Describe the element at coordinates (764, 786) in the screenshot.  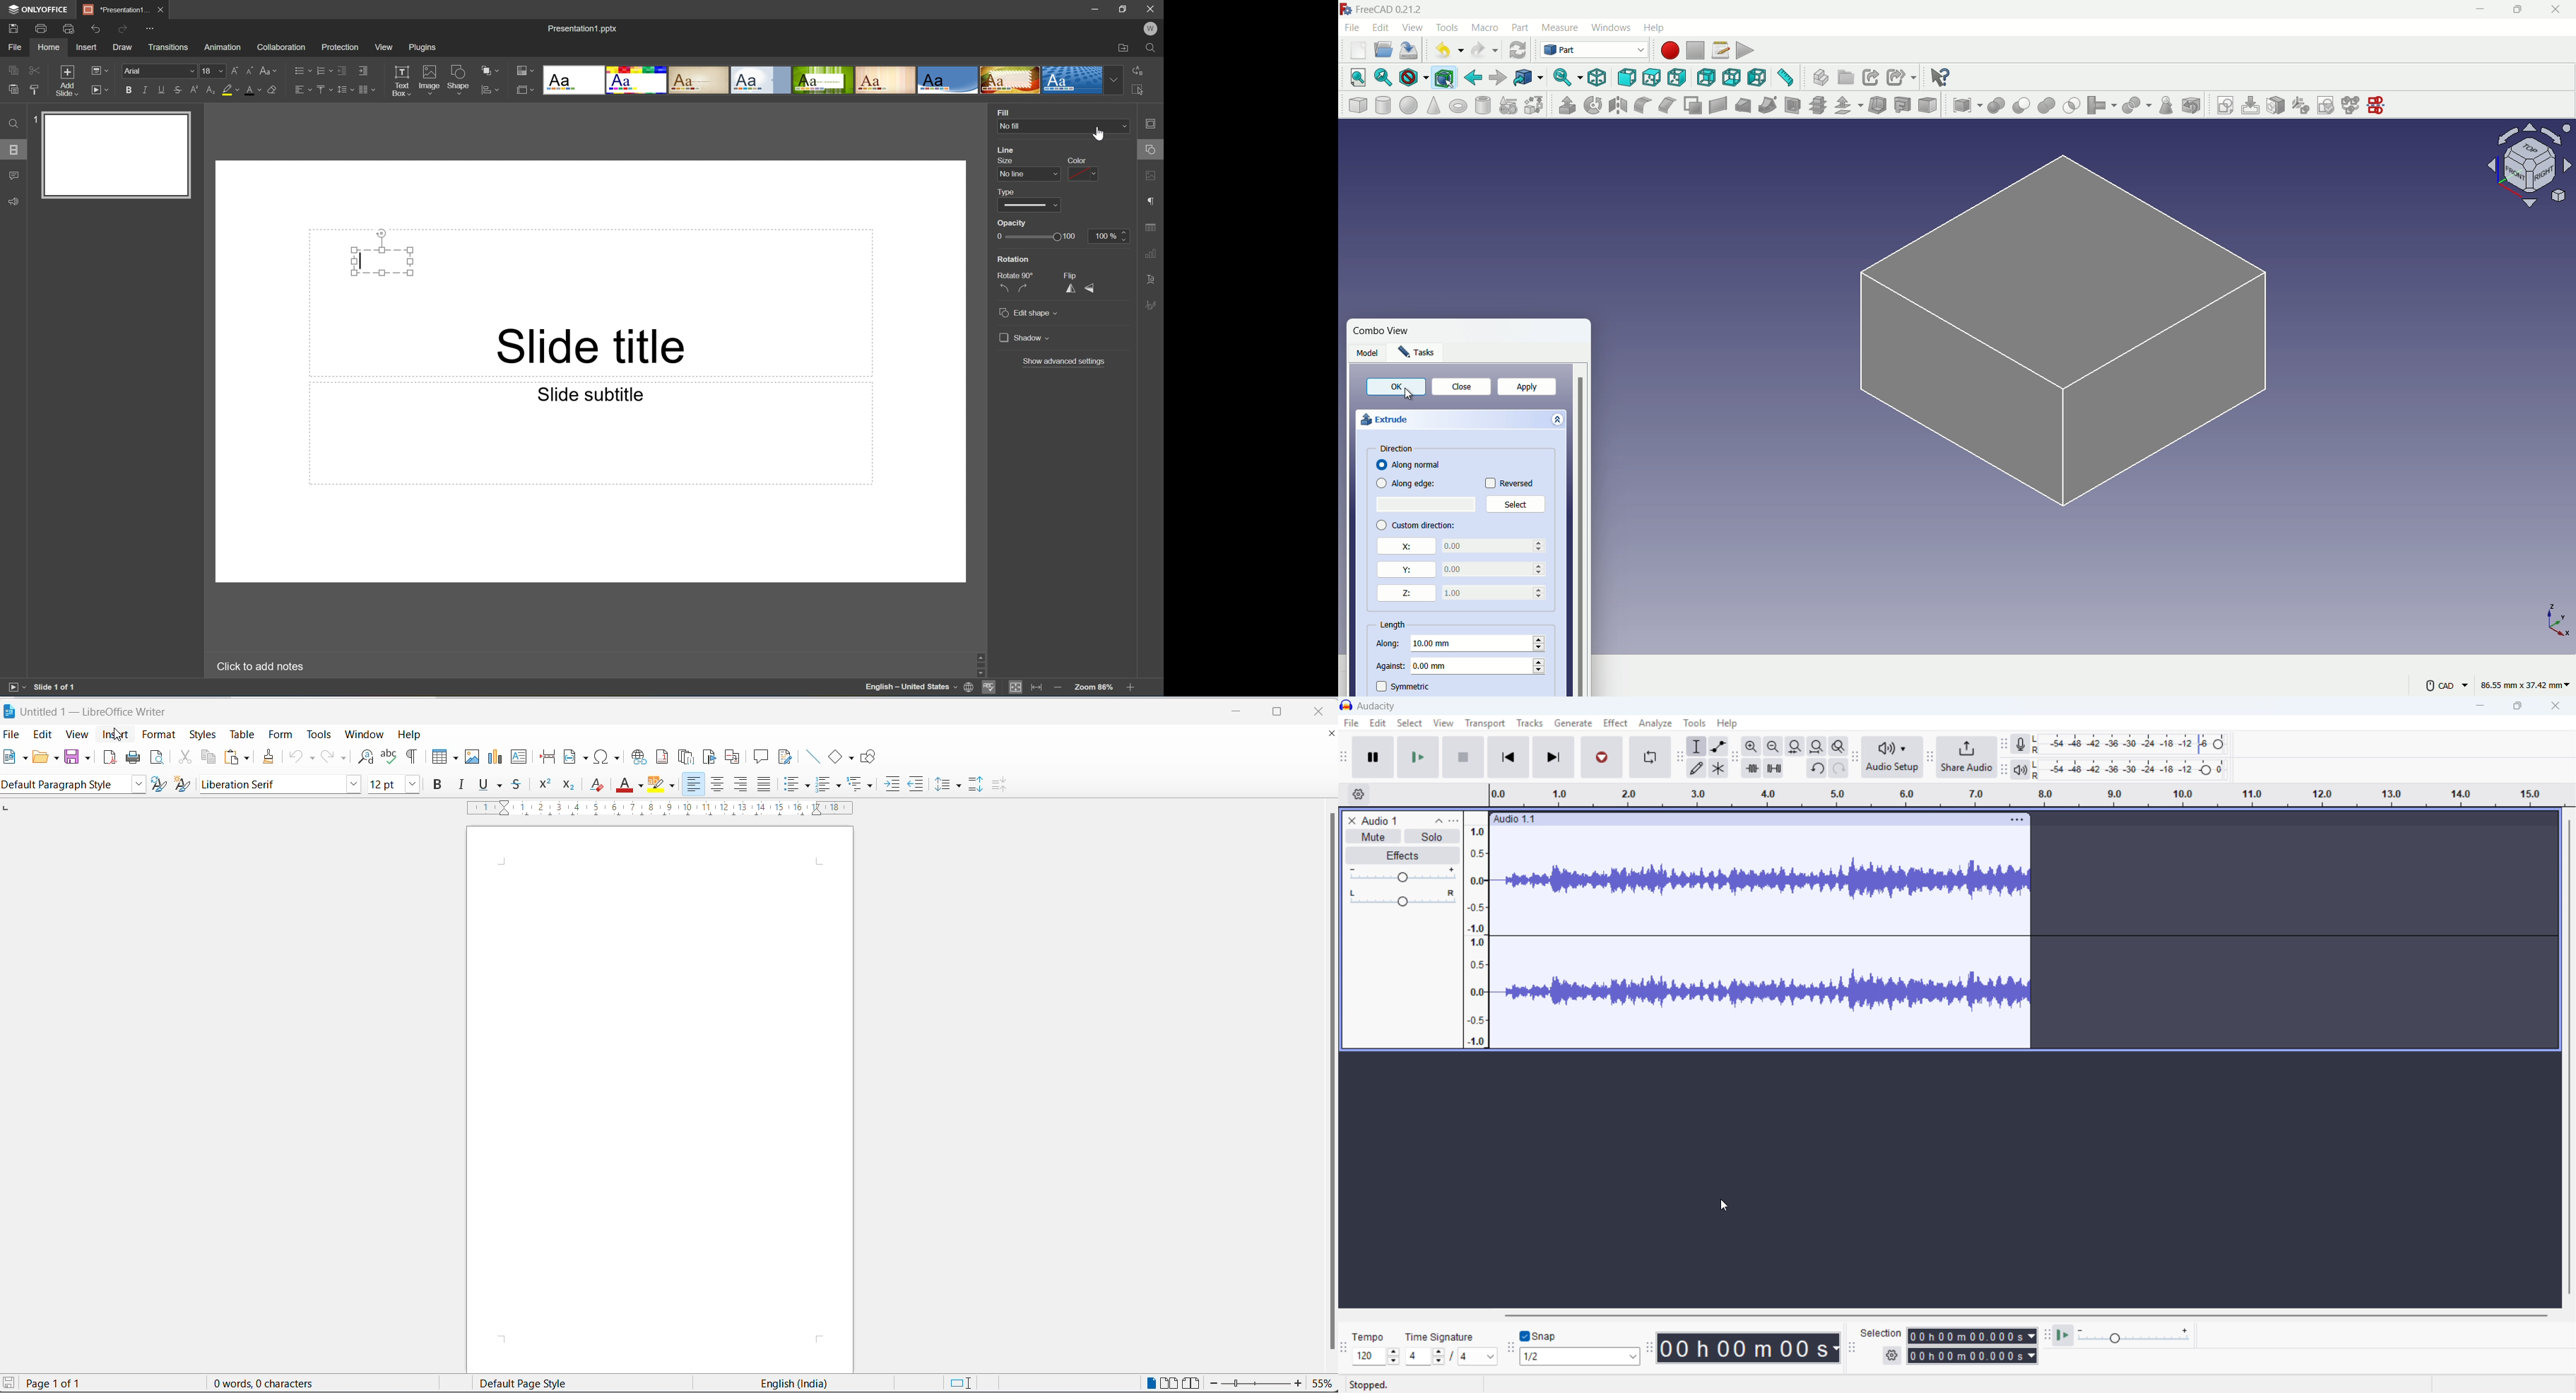
I see `justified` at that location.